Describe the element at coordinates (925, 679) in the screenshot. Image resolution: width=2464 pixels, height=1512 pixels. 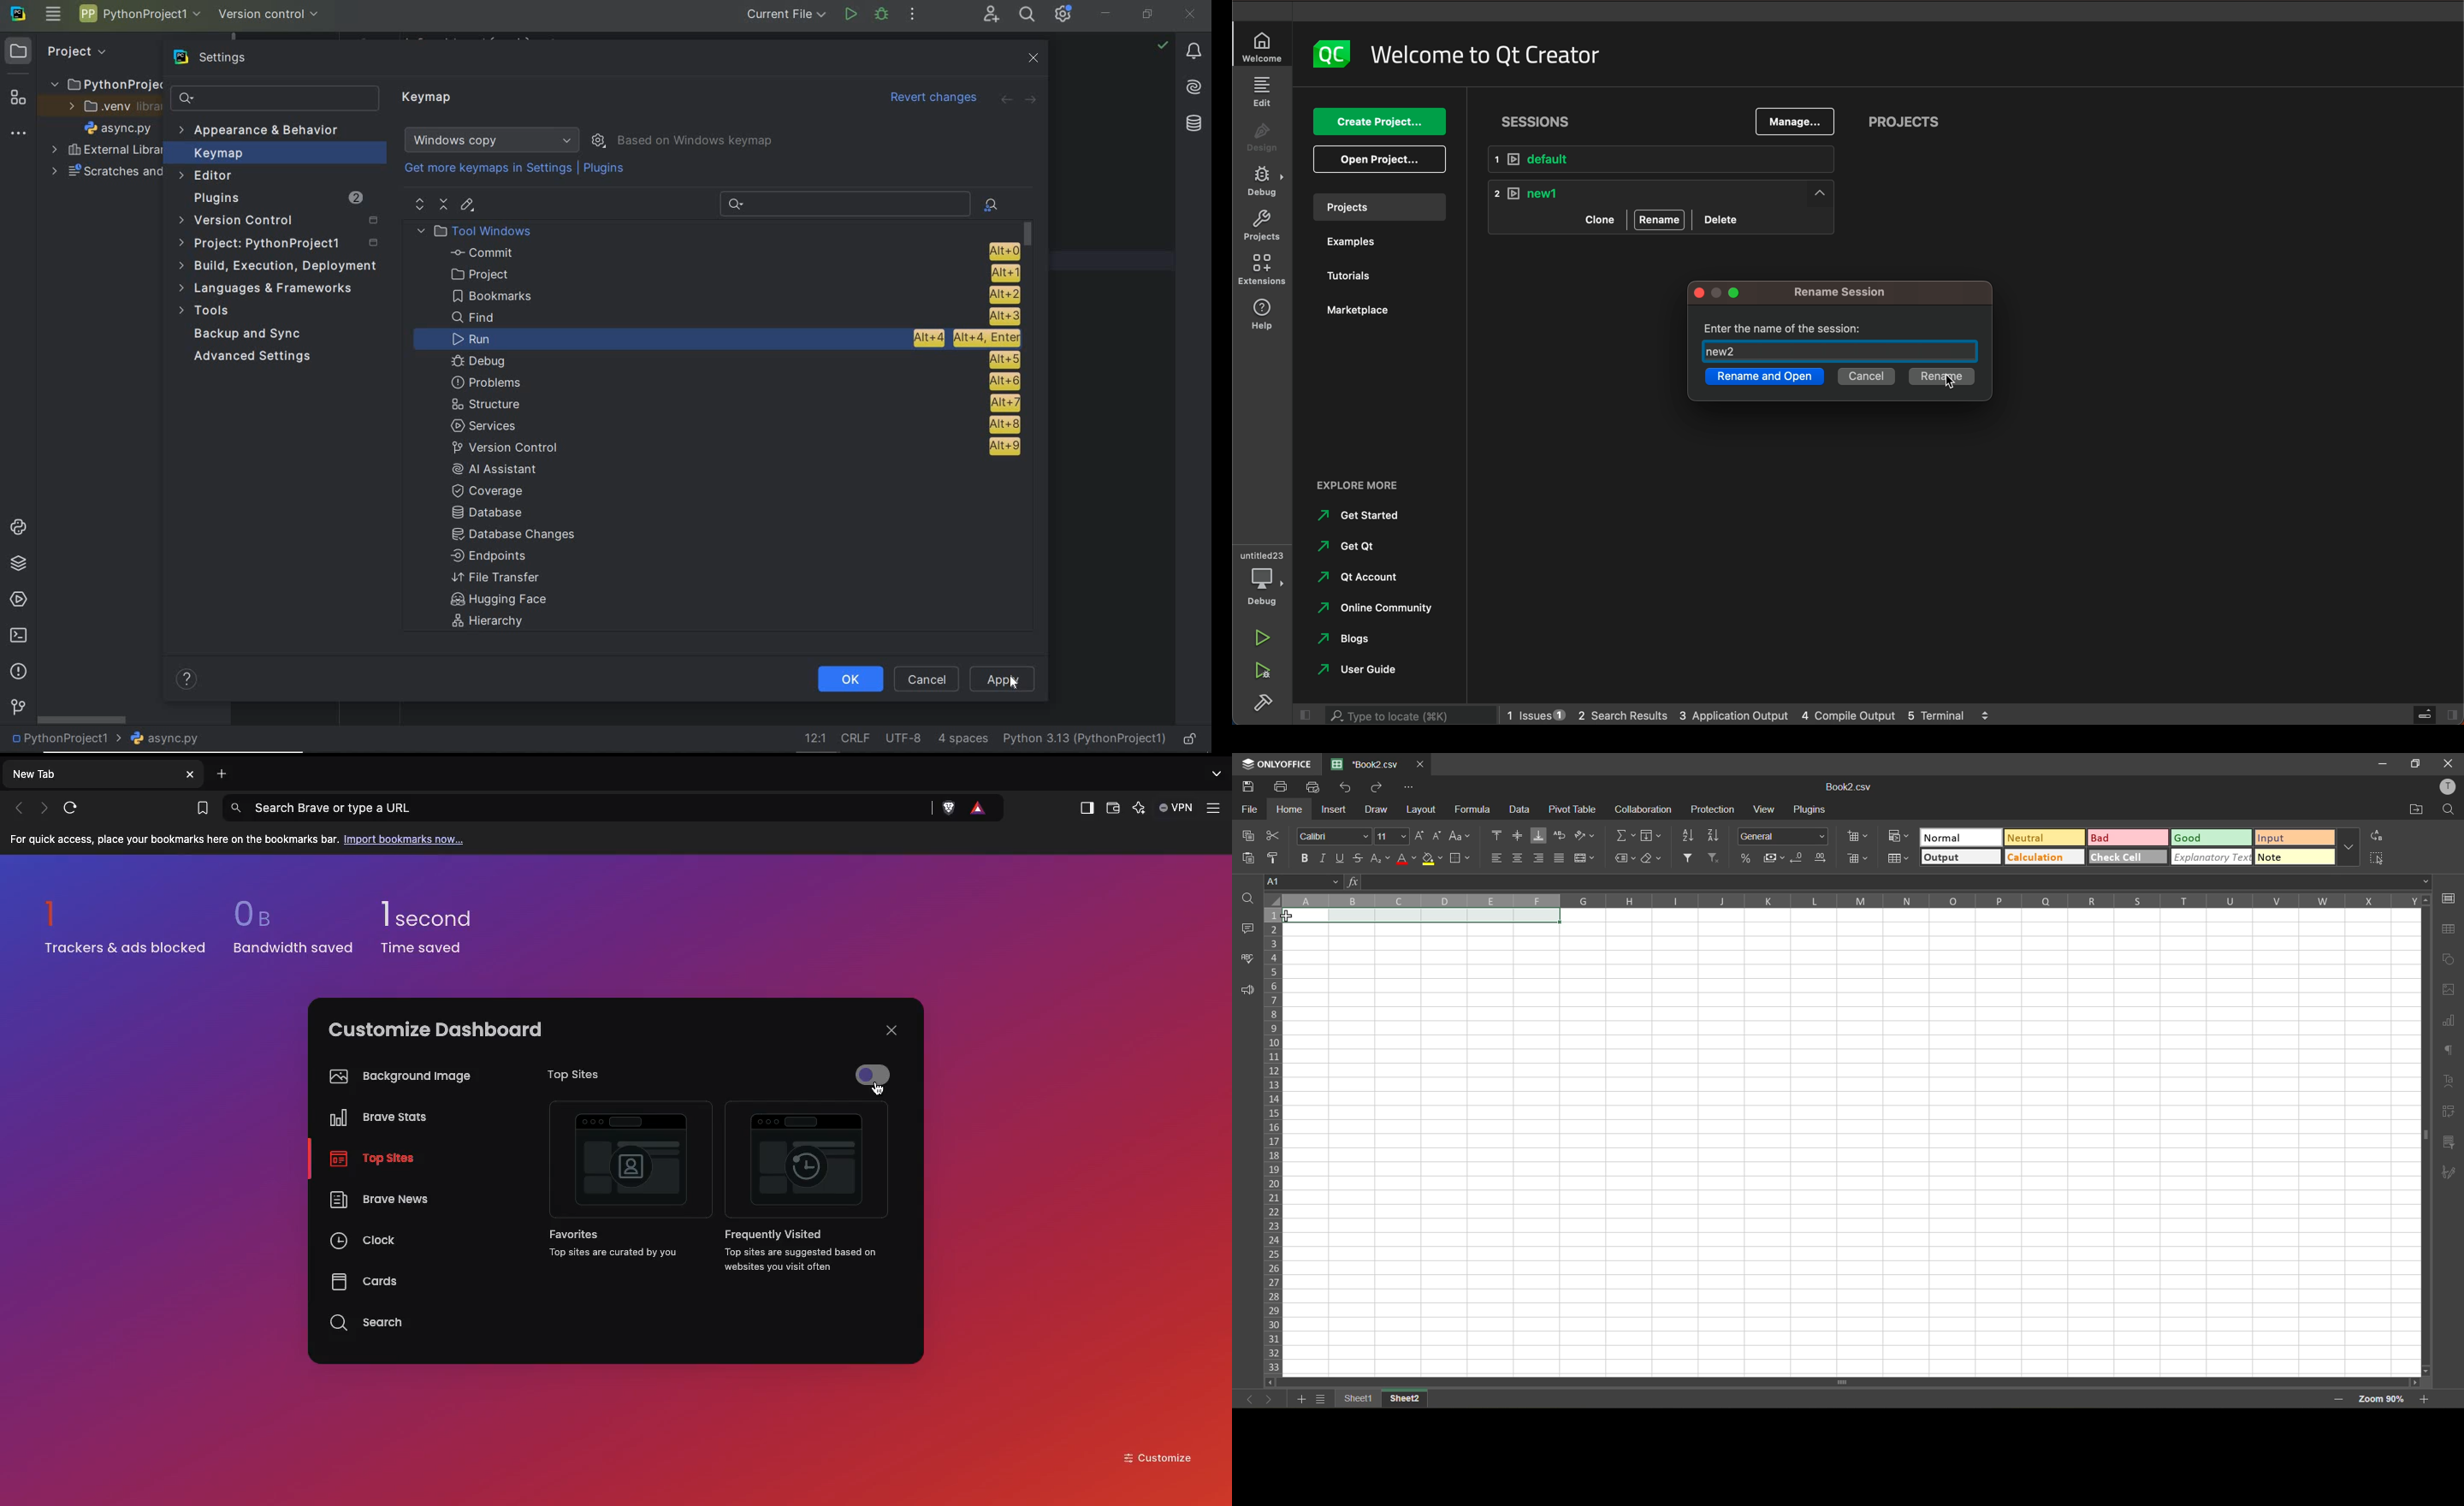
I see `Cancel` at that location.